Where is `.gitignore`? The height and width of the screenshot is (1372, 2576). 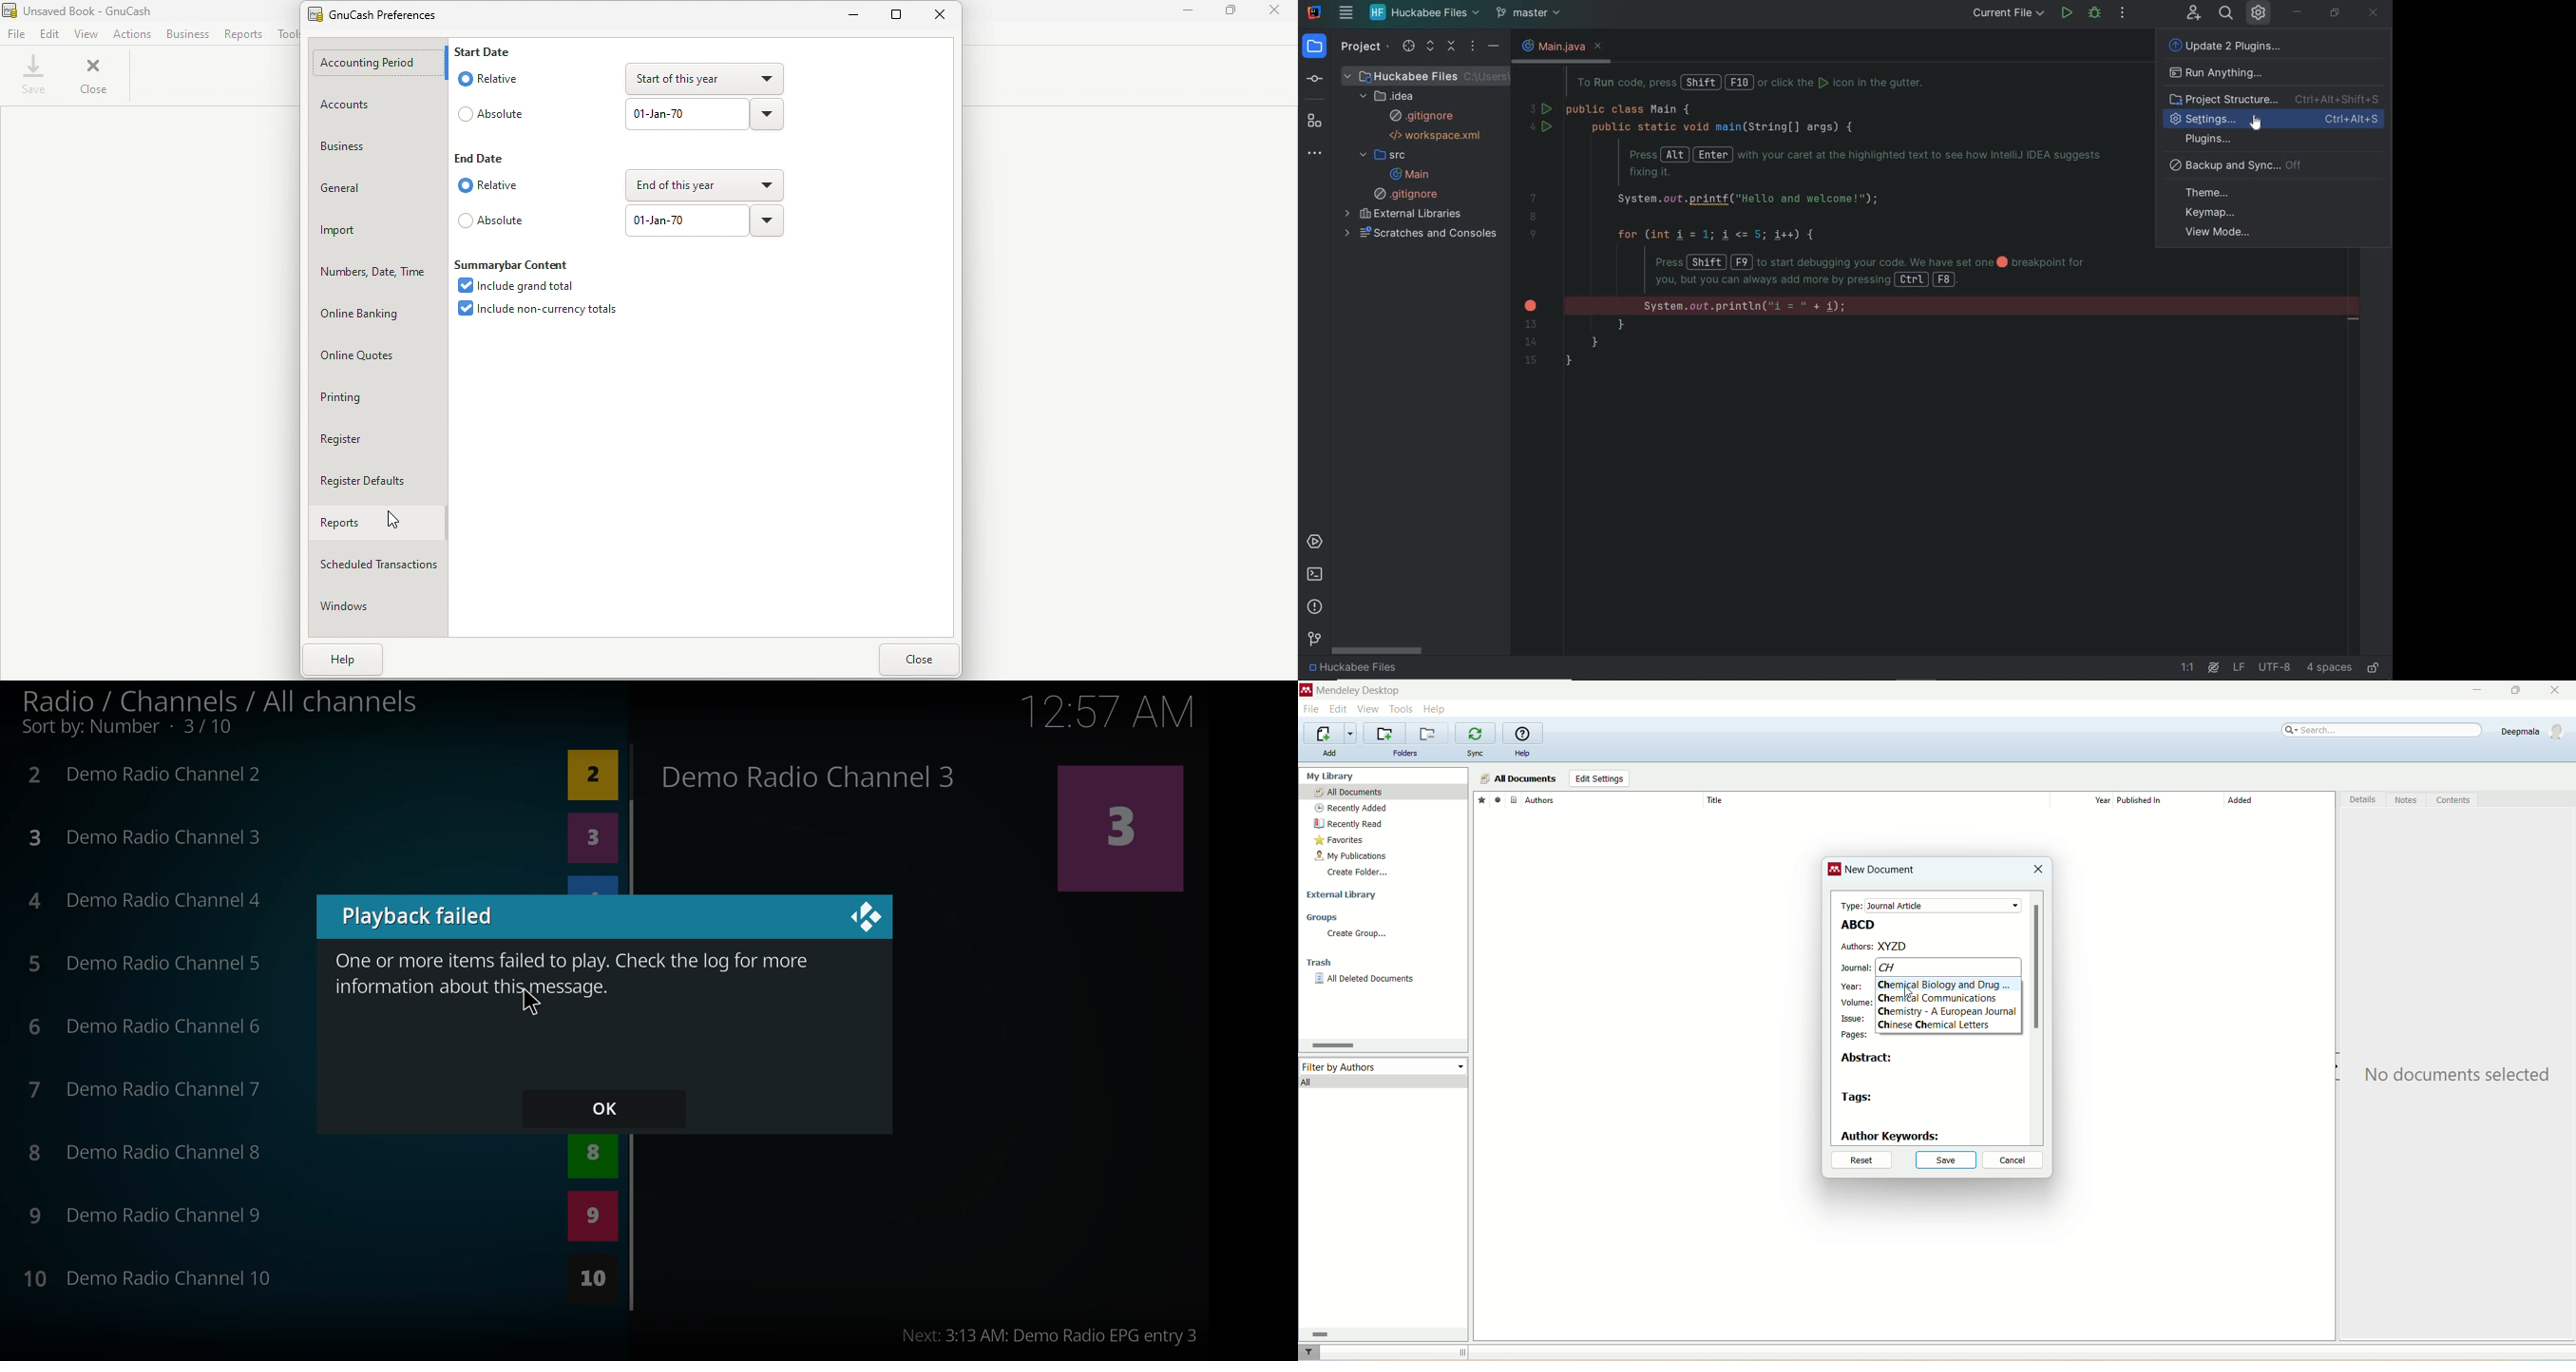
.gitignore is located at coordinates (1422, 117).